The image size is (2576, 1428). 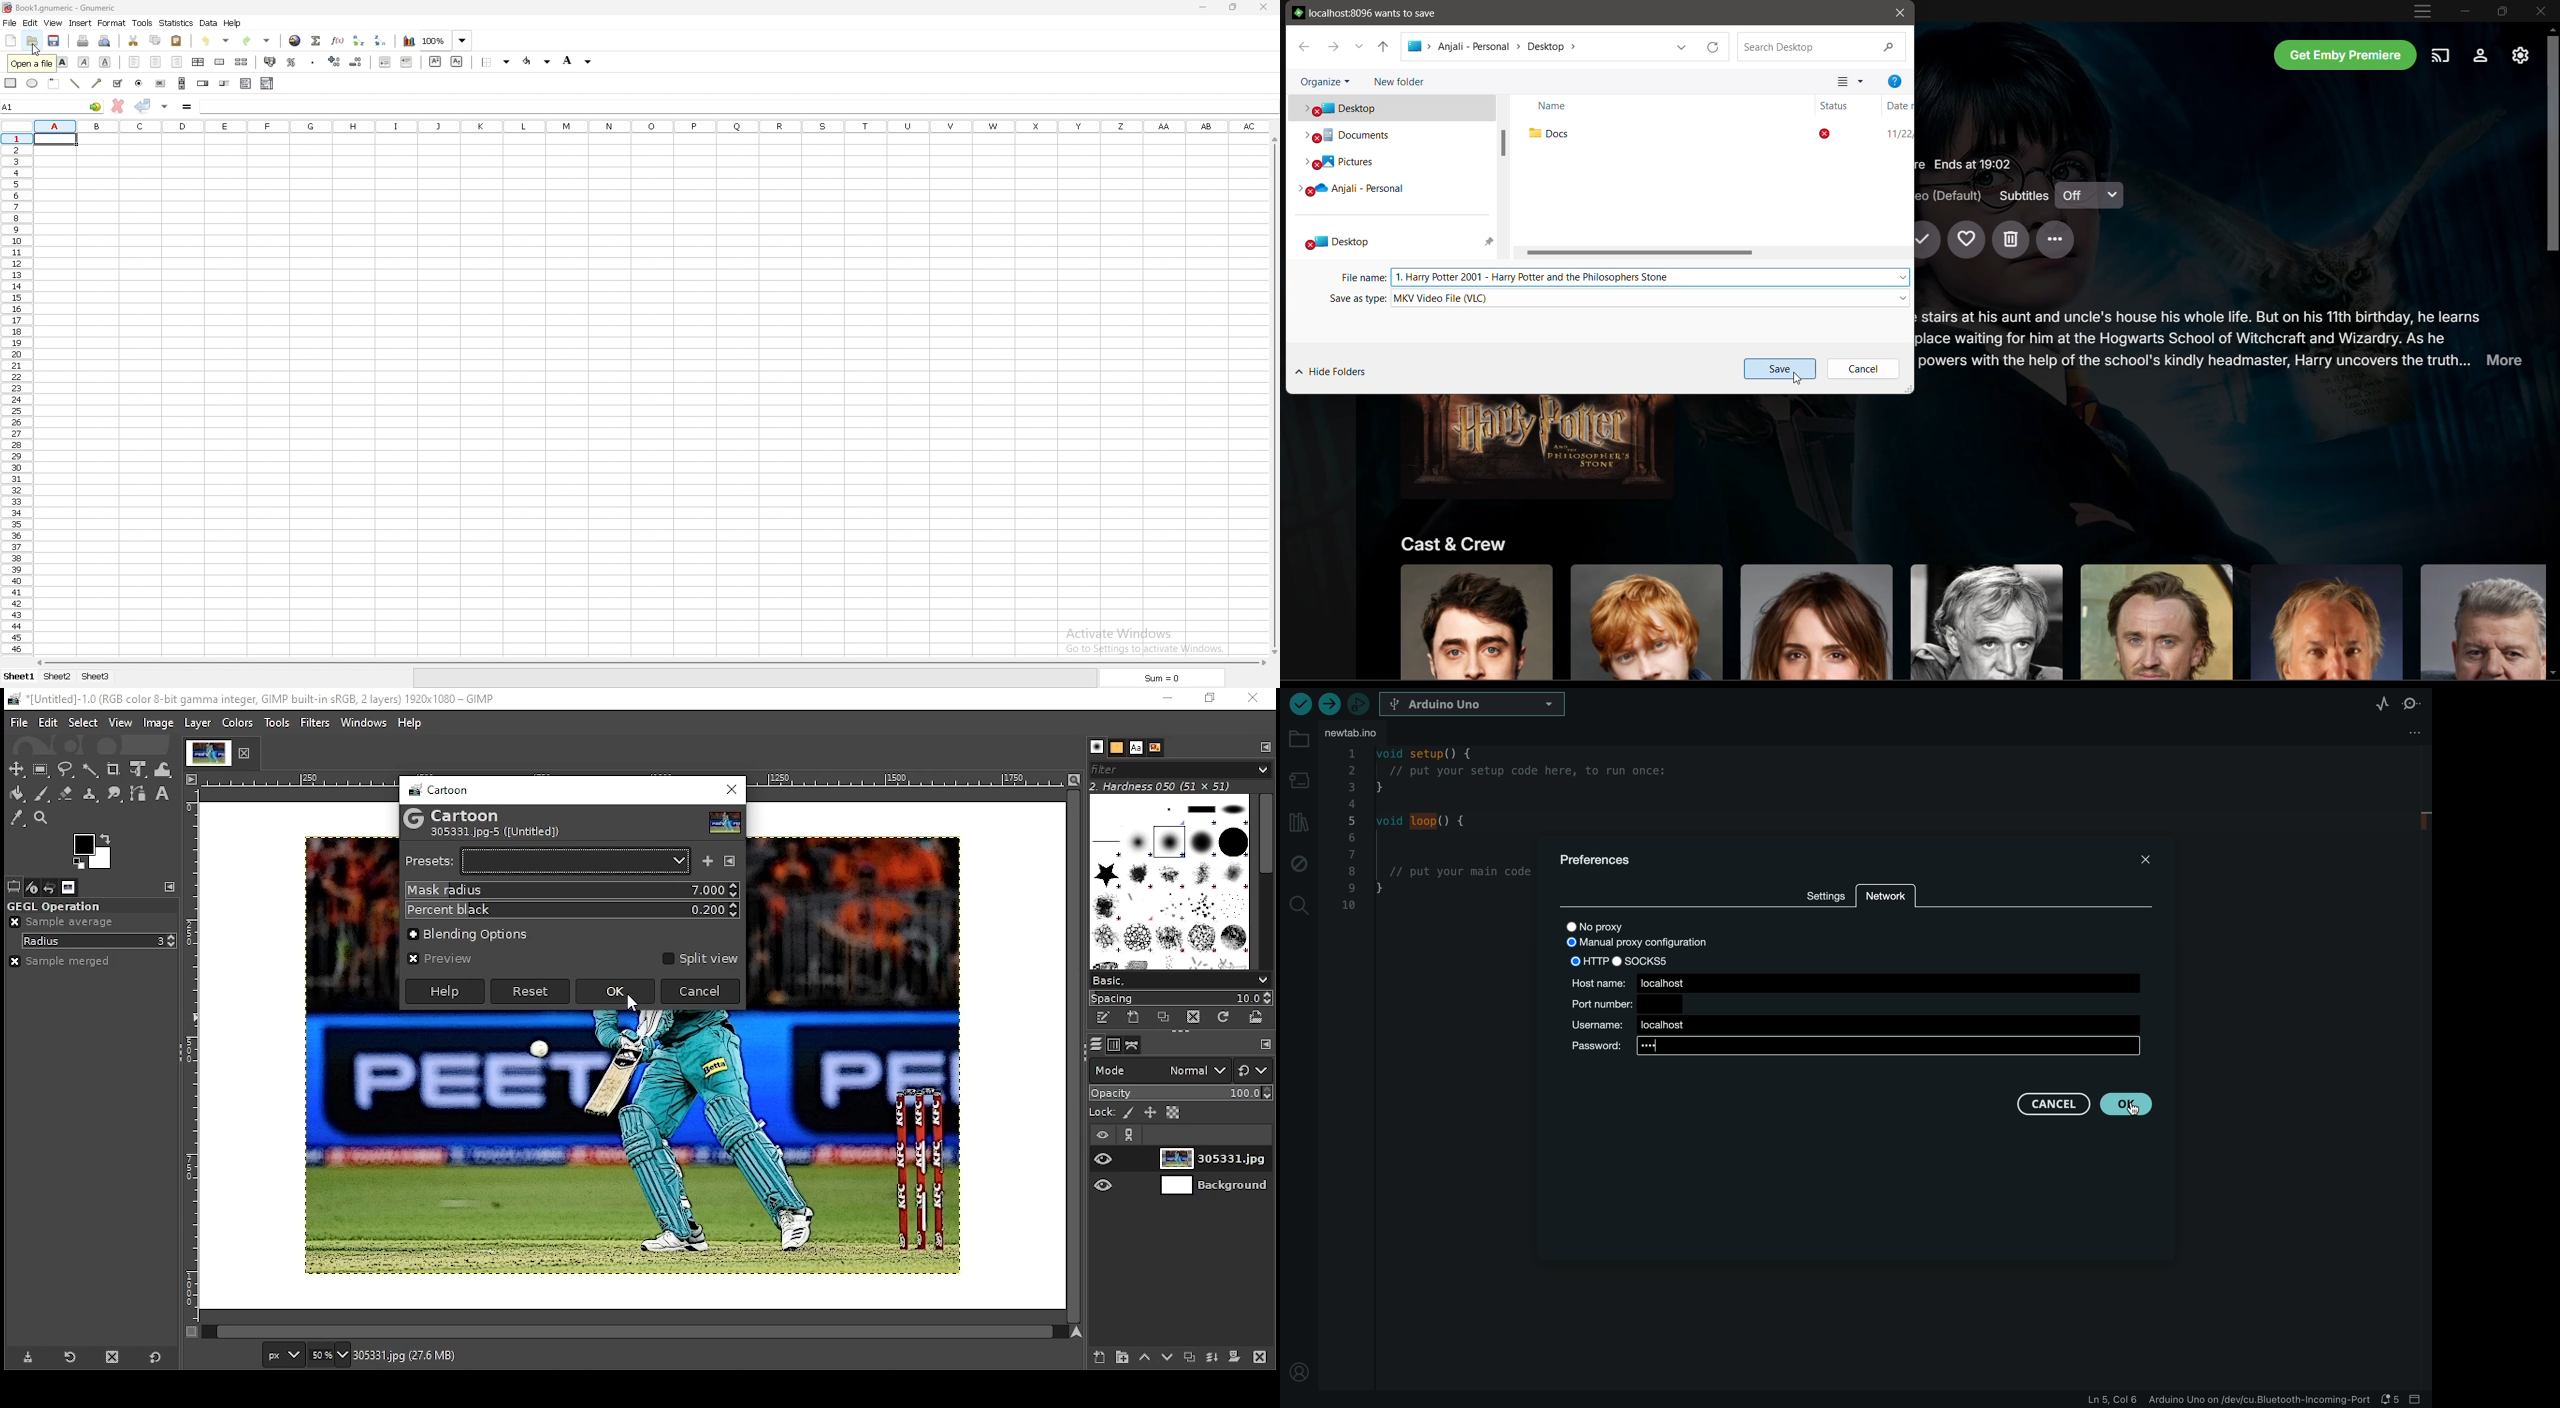 I want to click on increase decimals, so click(x=335, y=61).